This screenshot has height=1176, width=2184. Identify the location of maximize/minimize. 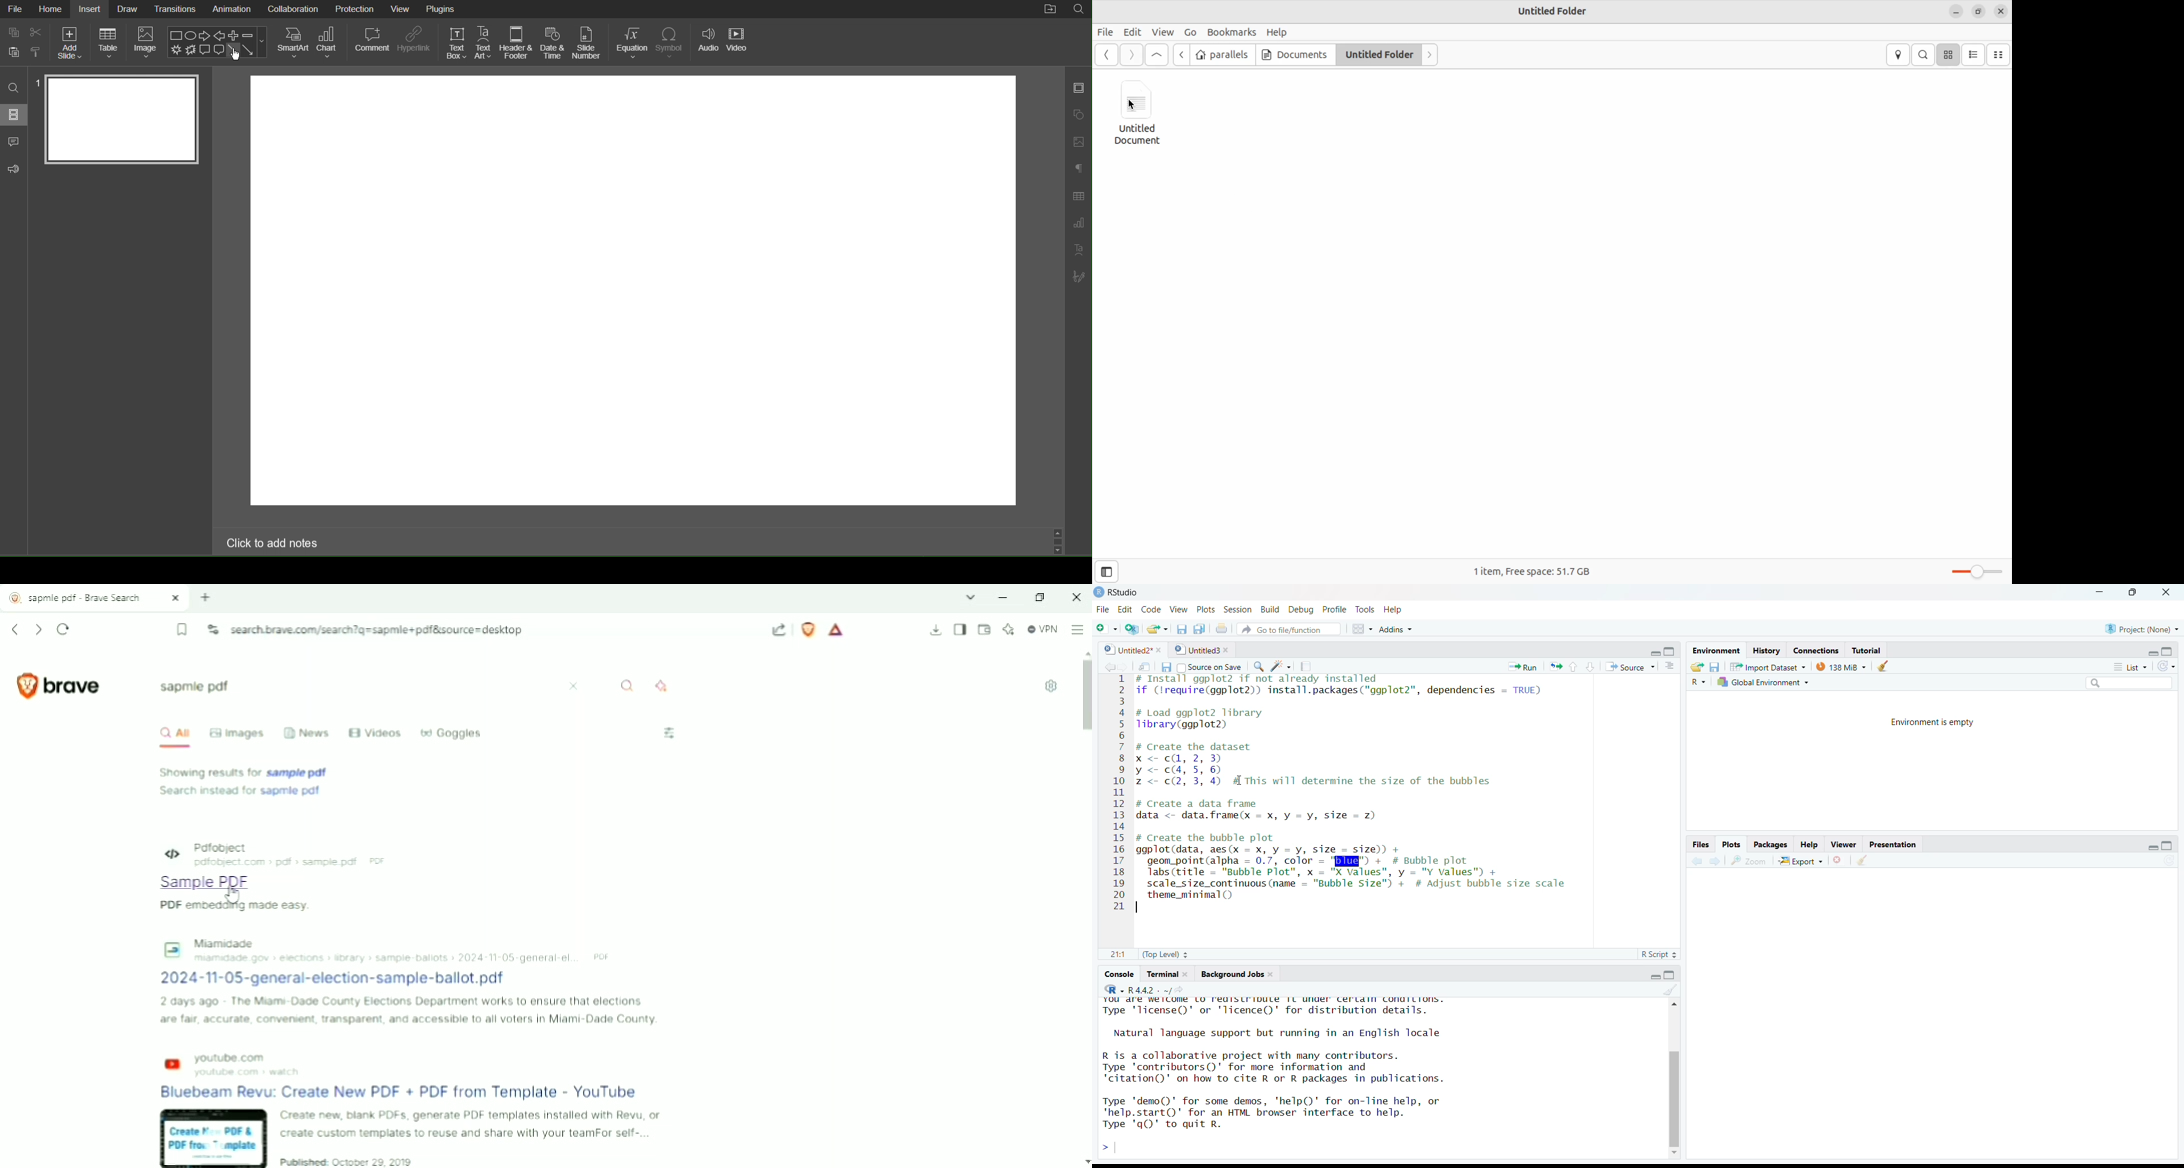
(2148, 844).